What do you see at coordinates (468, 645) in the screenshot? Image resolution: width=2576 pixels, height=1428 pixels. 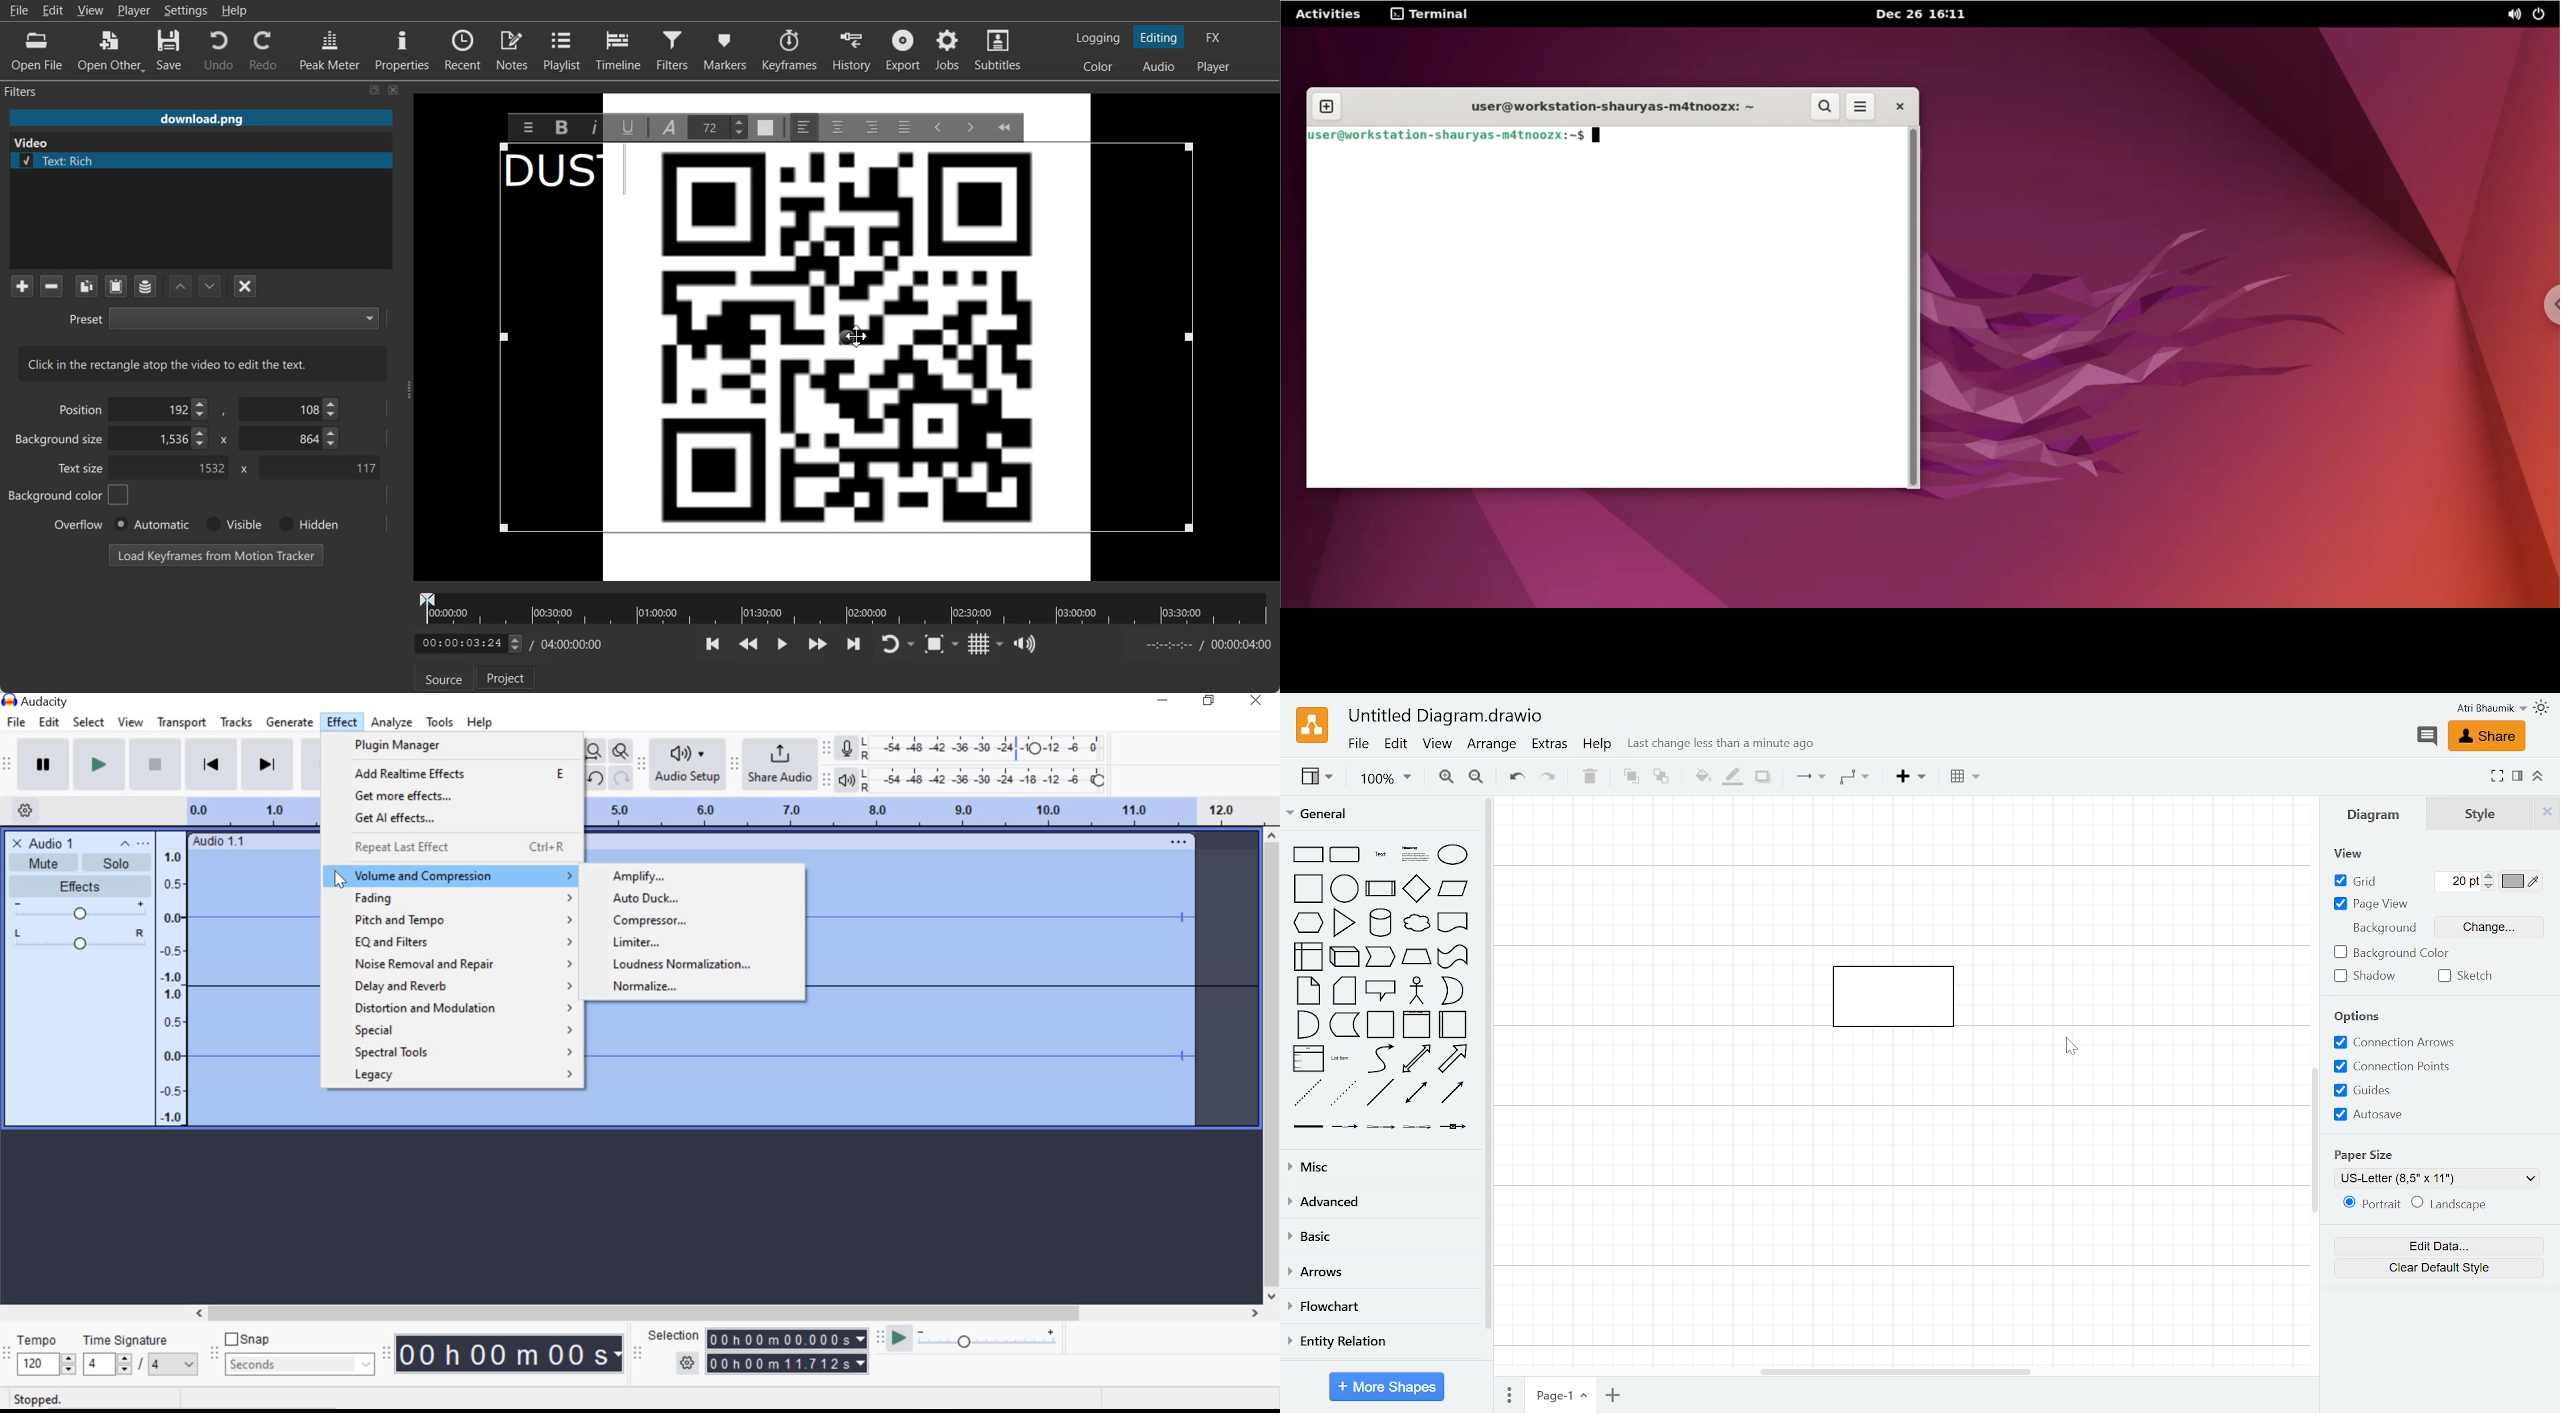 I see `adjust Time ` at bounding box center [468, 645].